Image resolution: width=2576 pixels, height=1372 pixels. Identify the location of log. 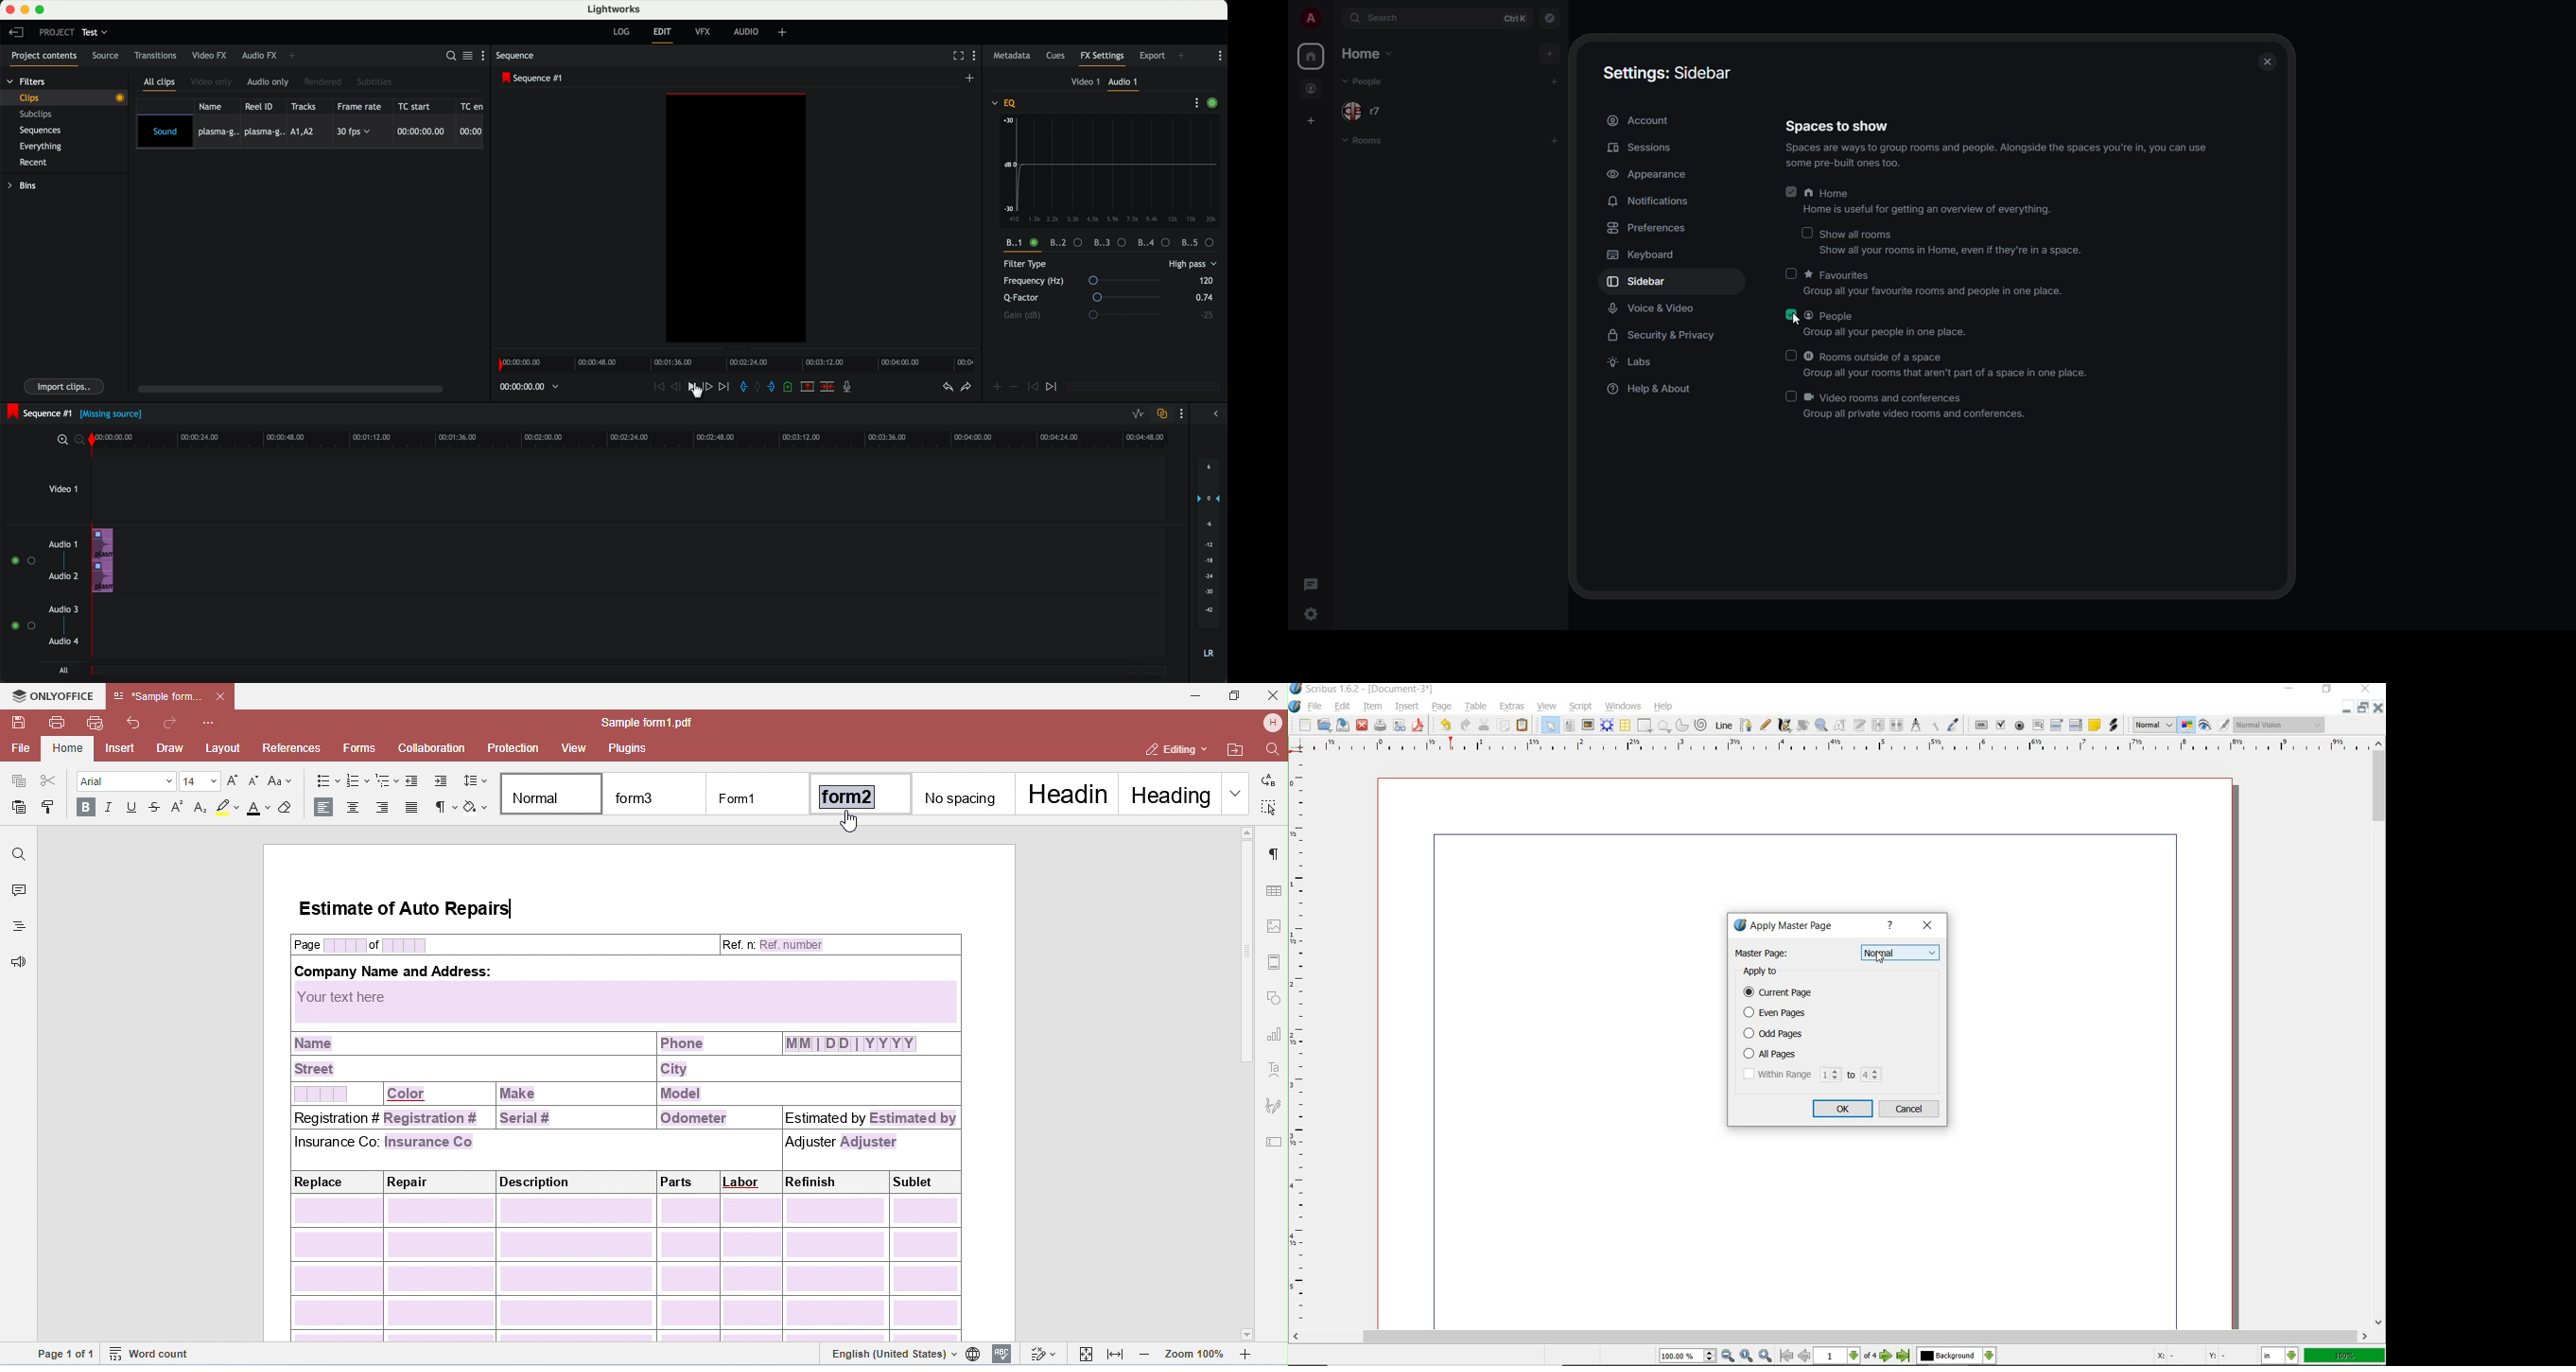
(621, 32).